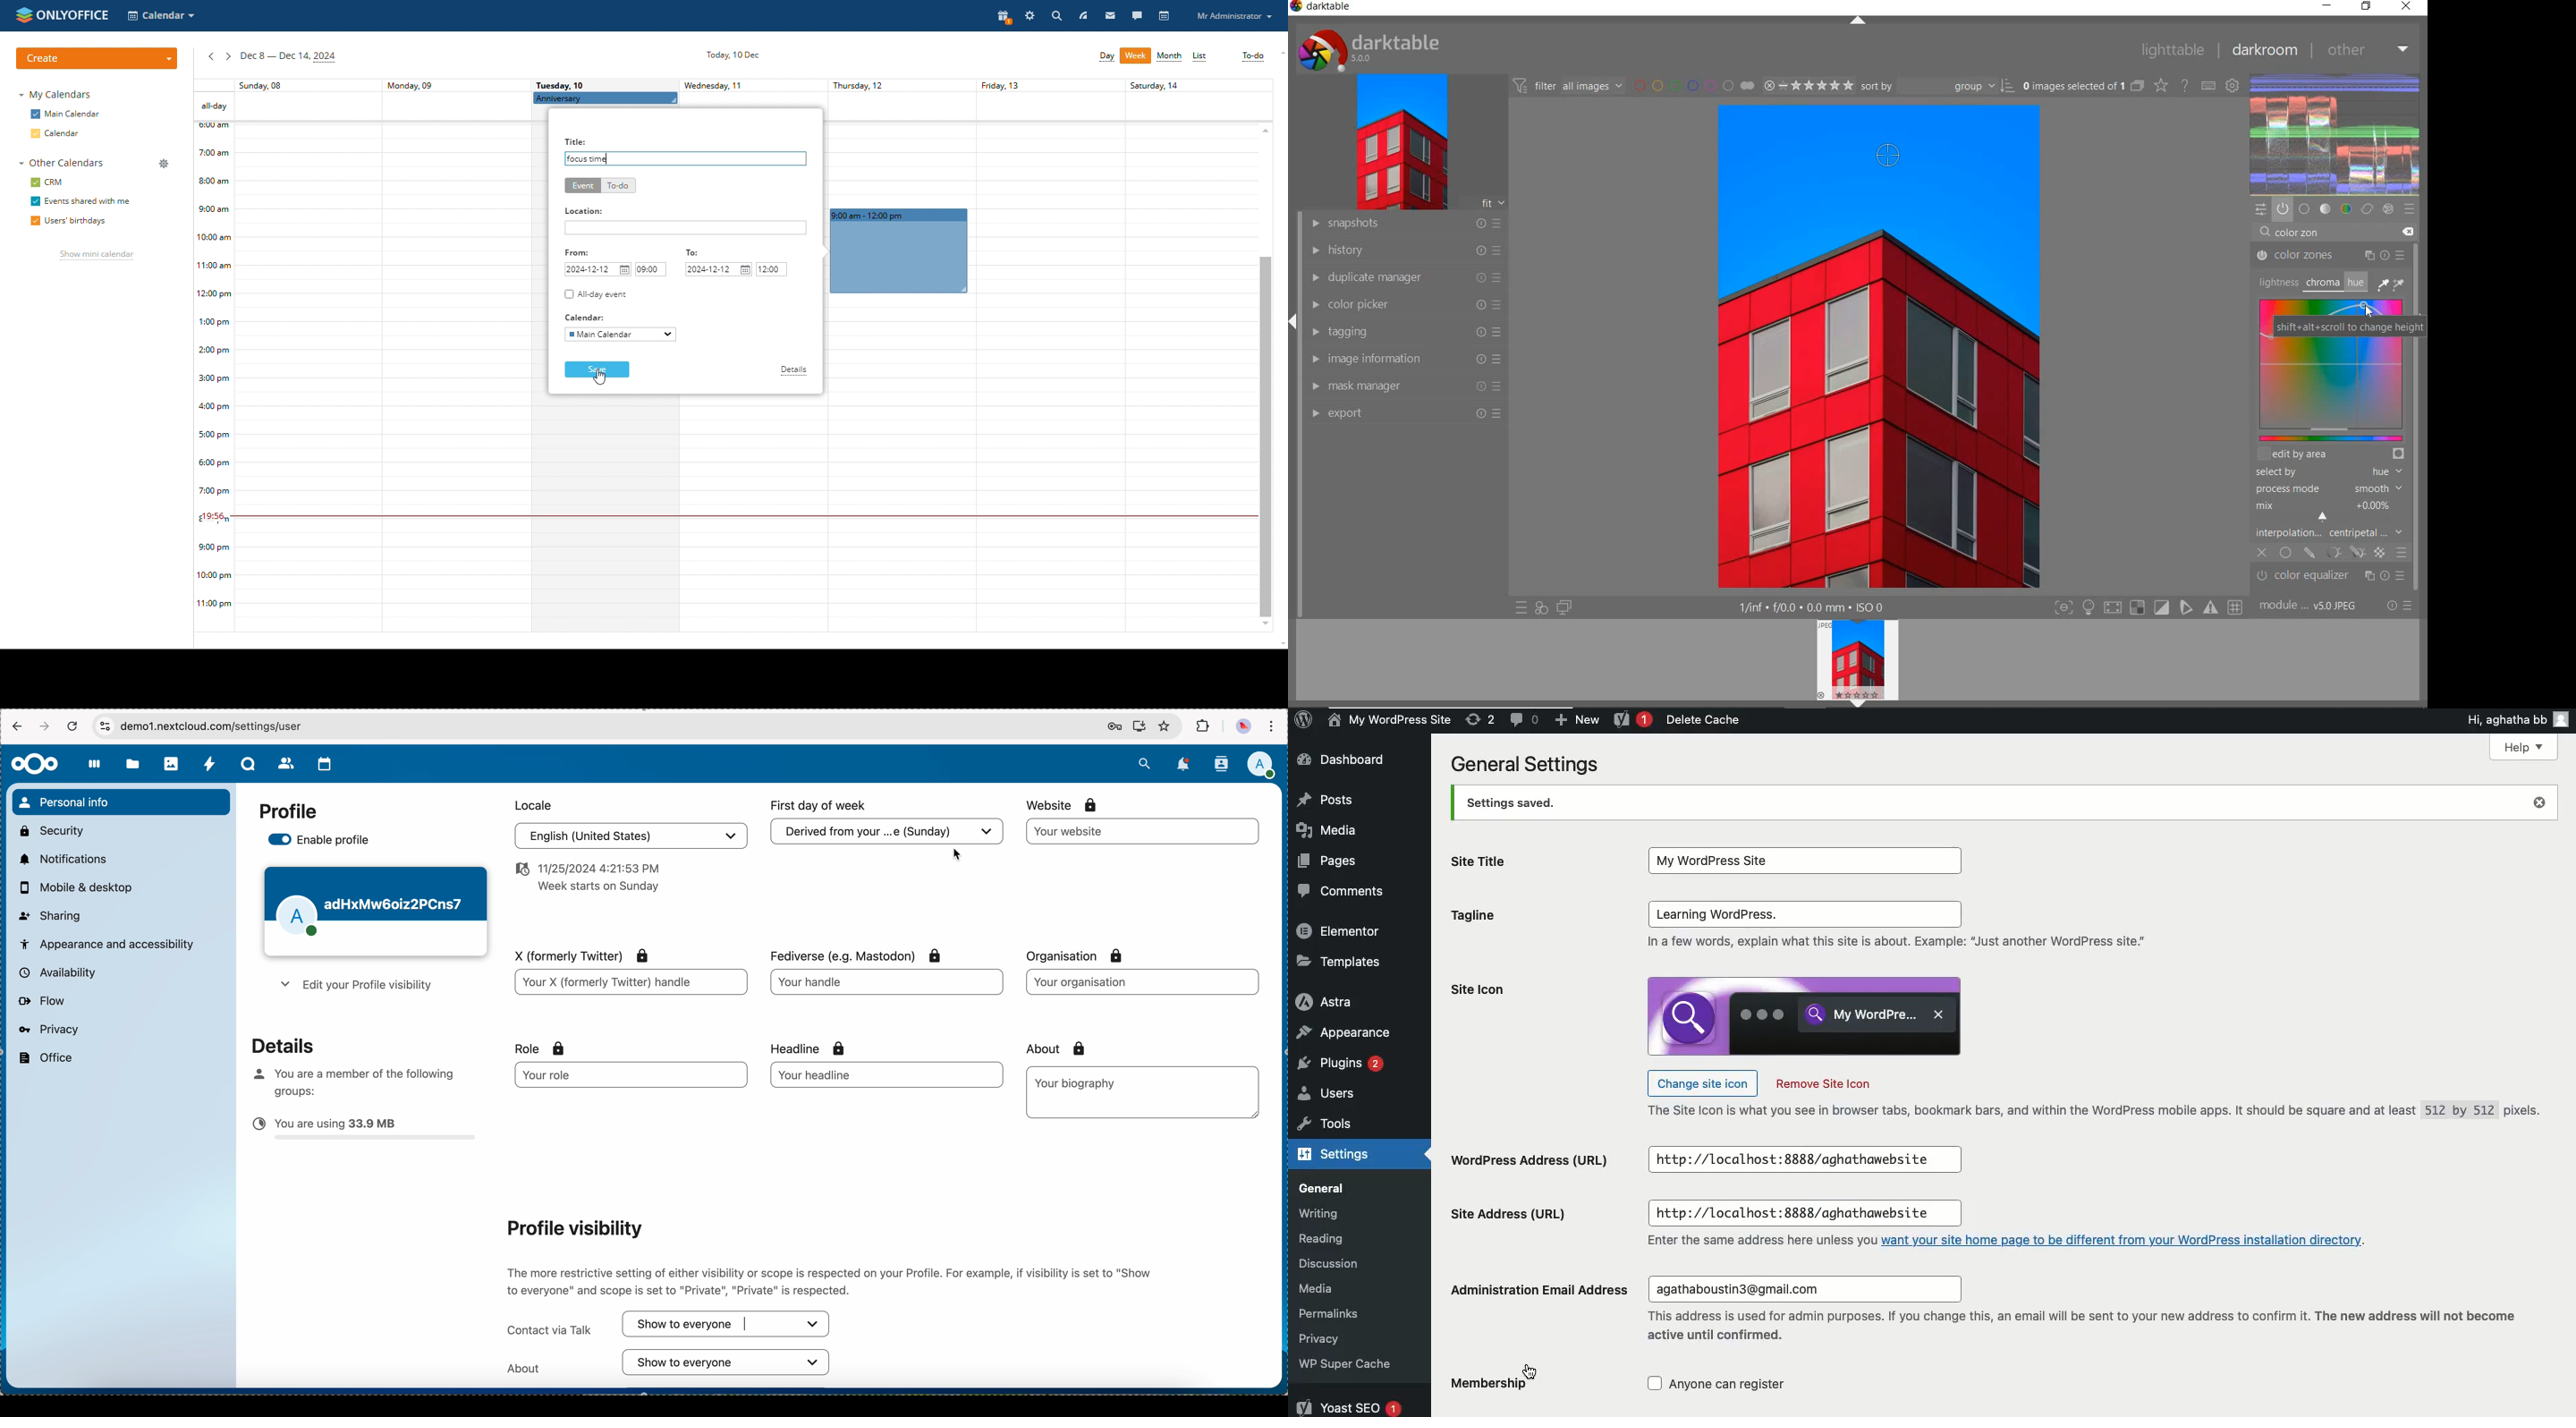  I want to click on navigate foward, so click(46, 727).